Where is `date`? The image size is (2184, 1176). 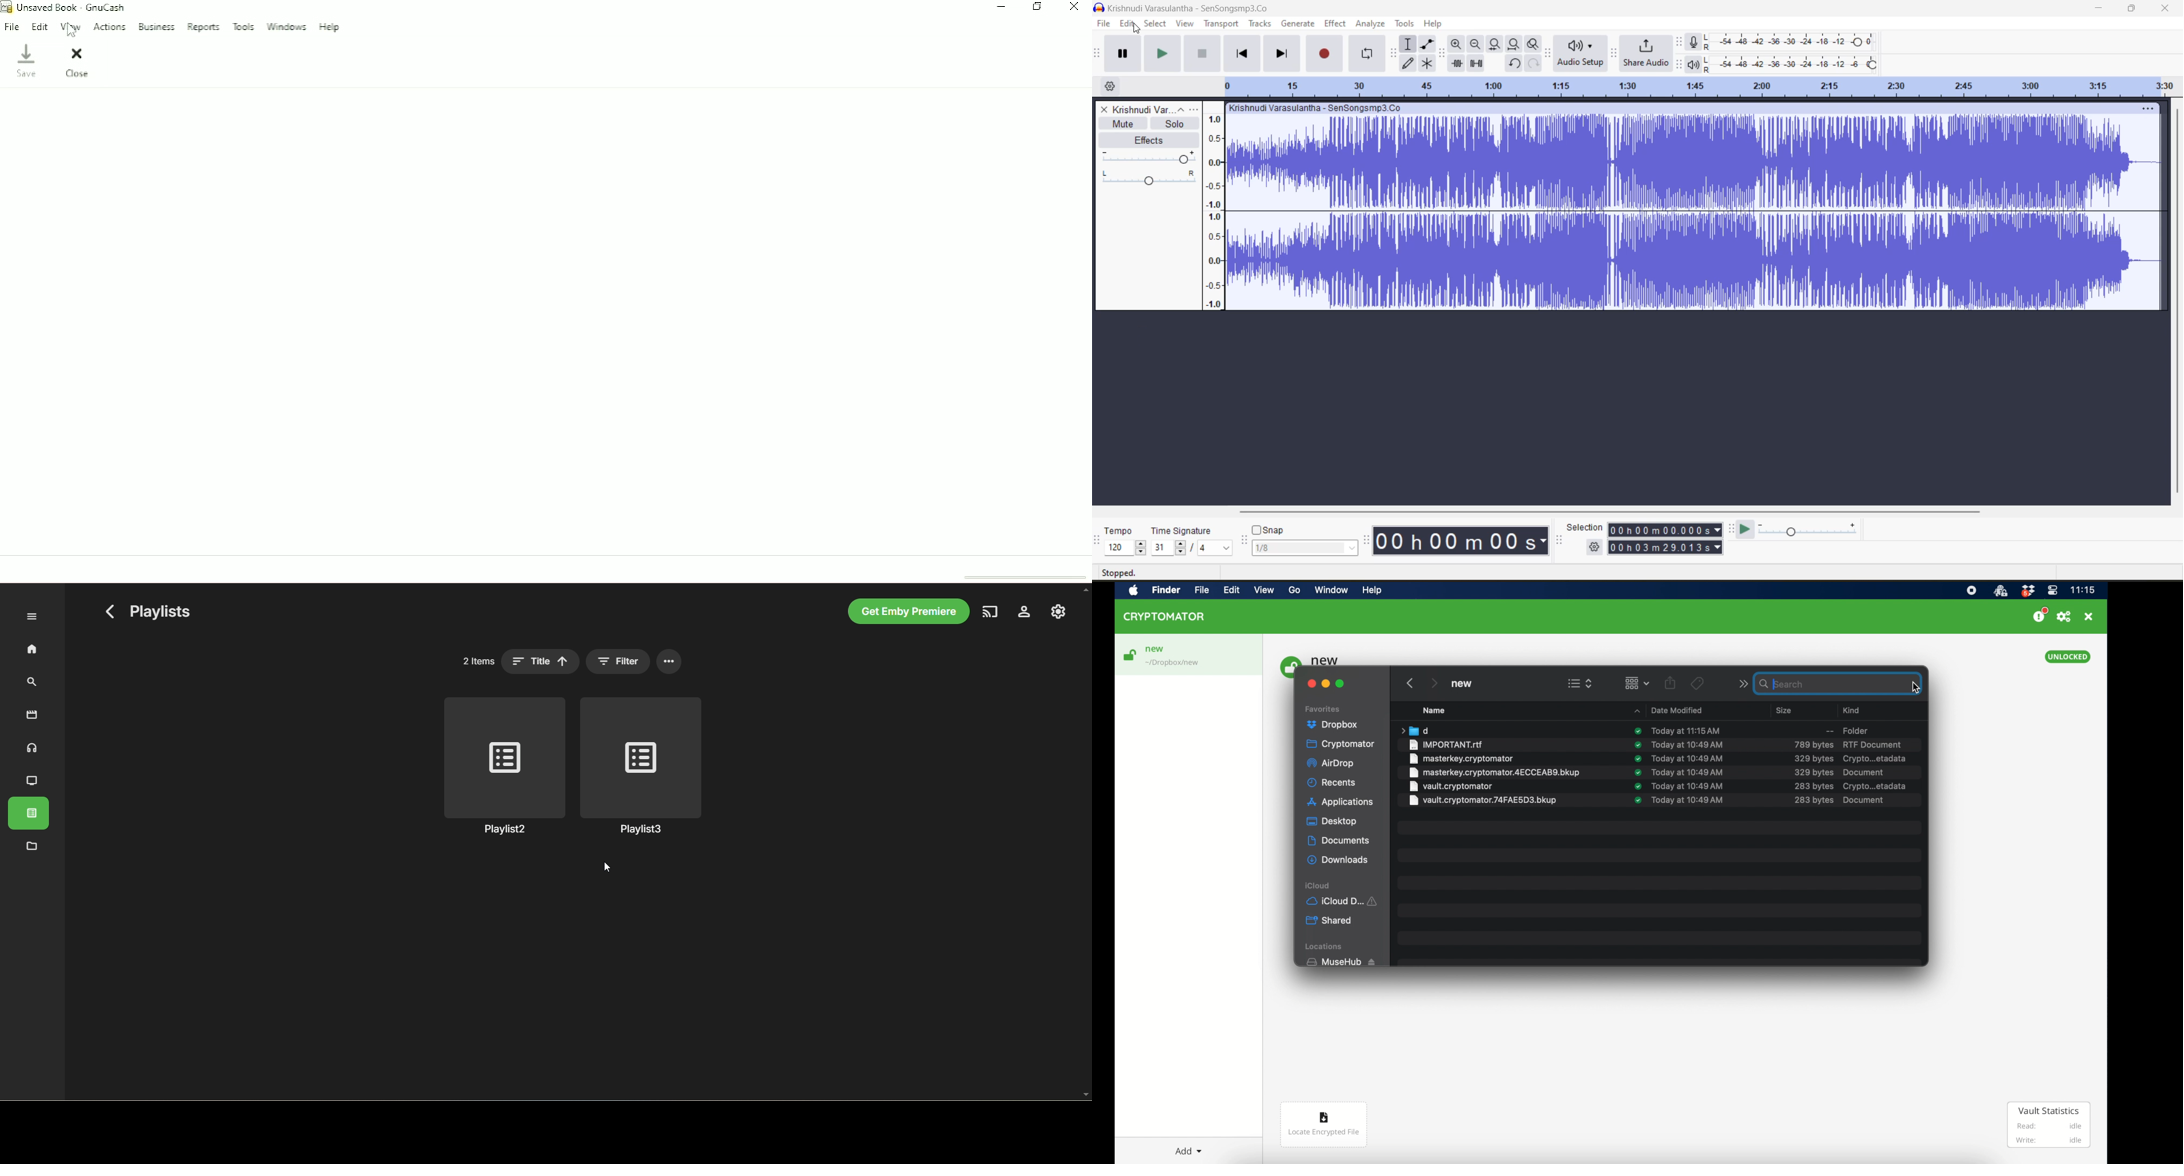 date is located at coordinates (1686, 731).